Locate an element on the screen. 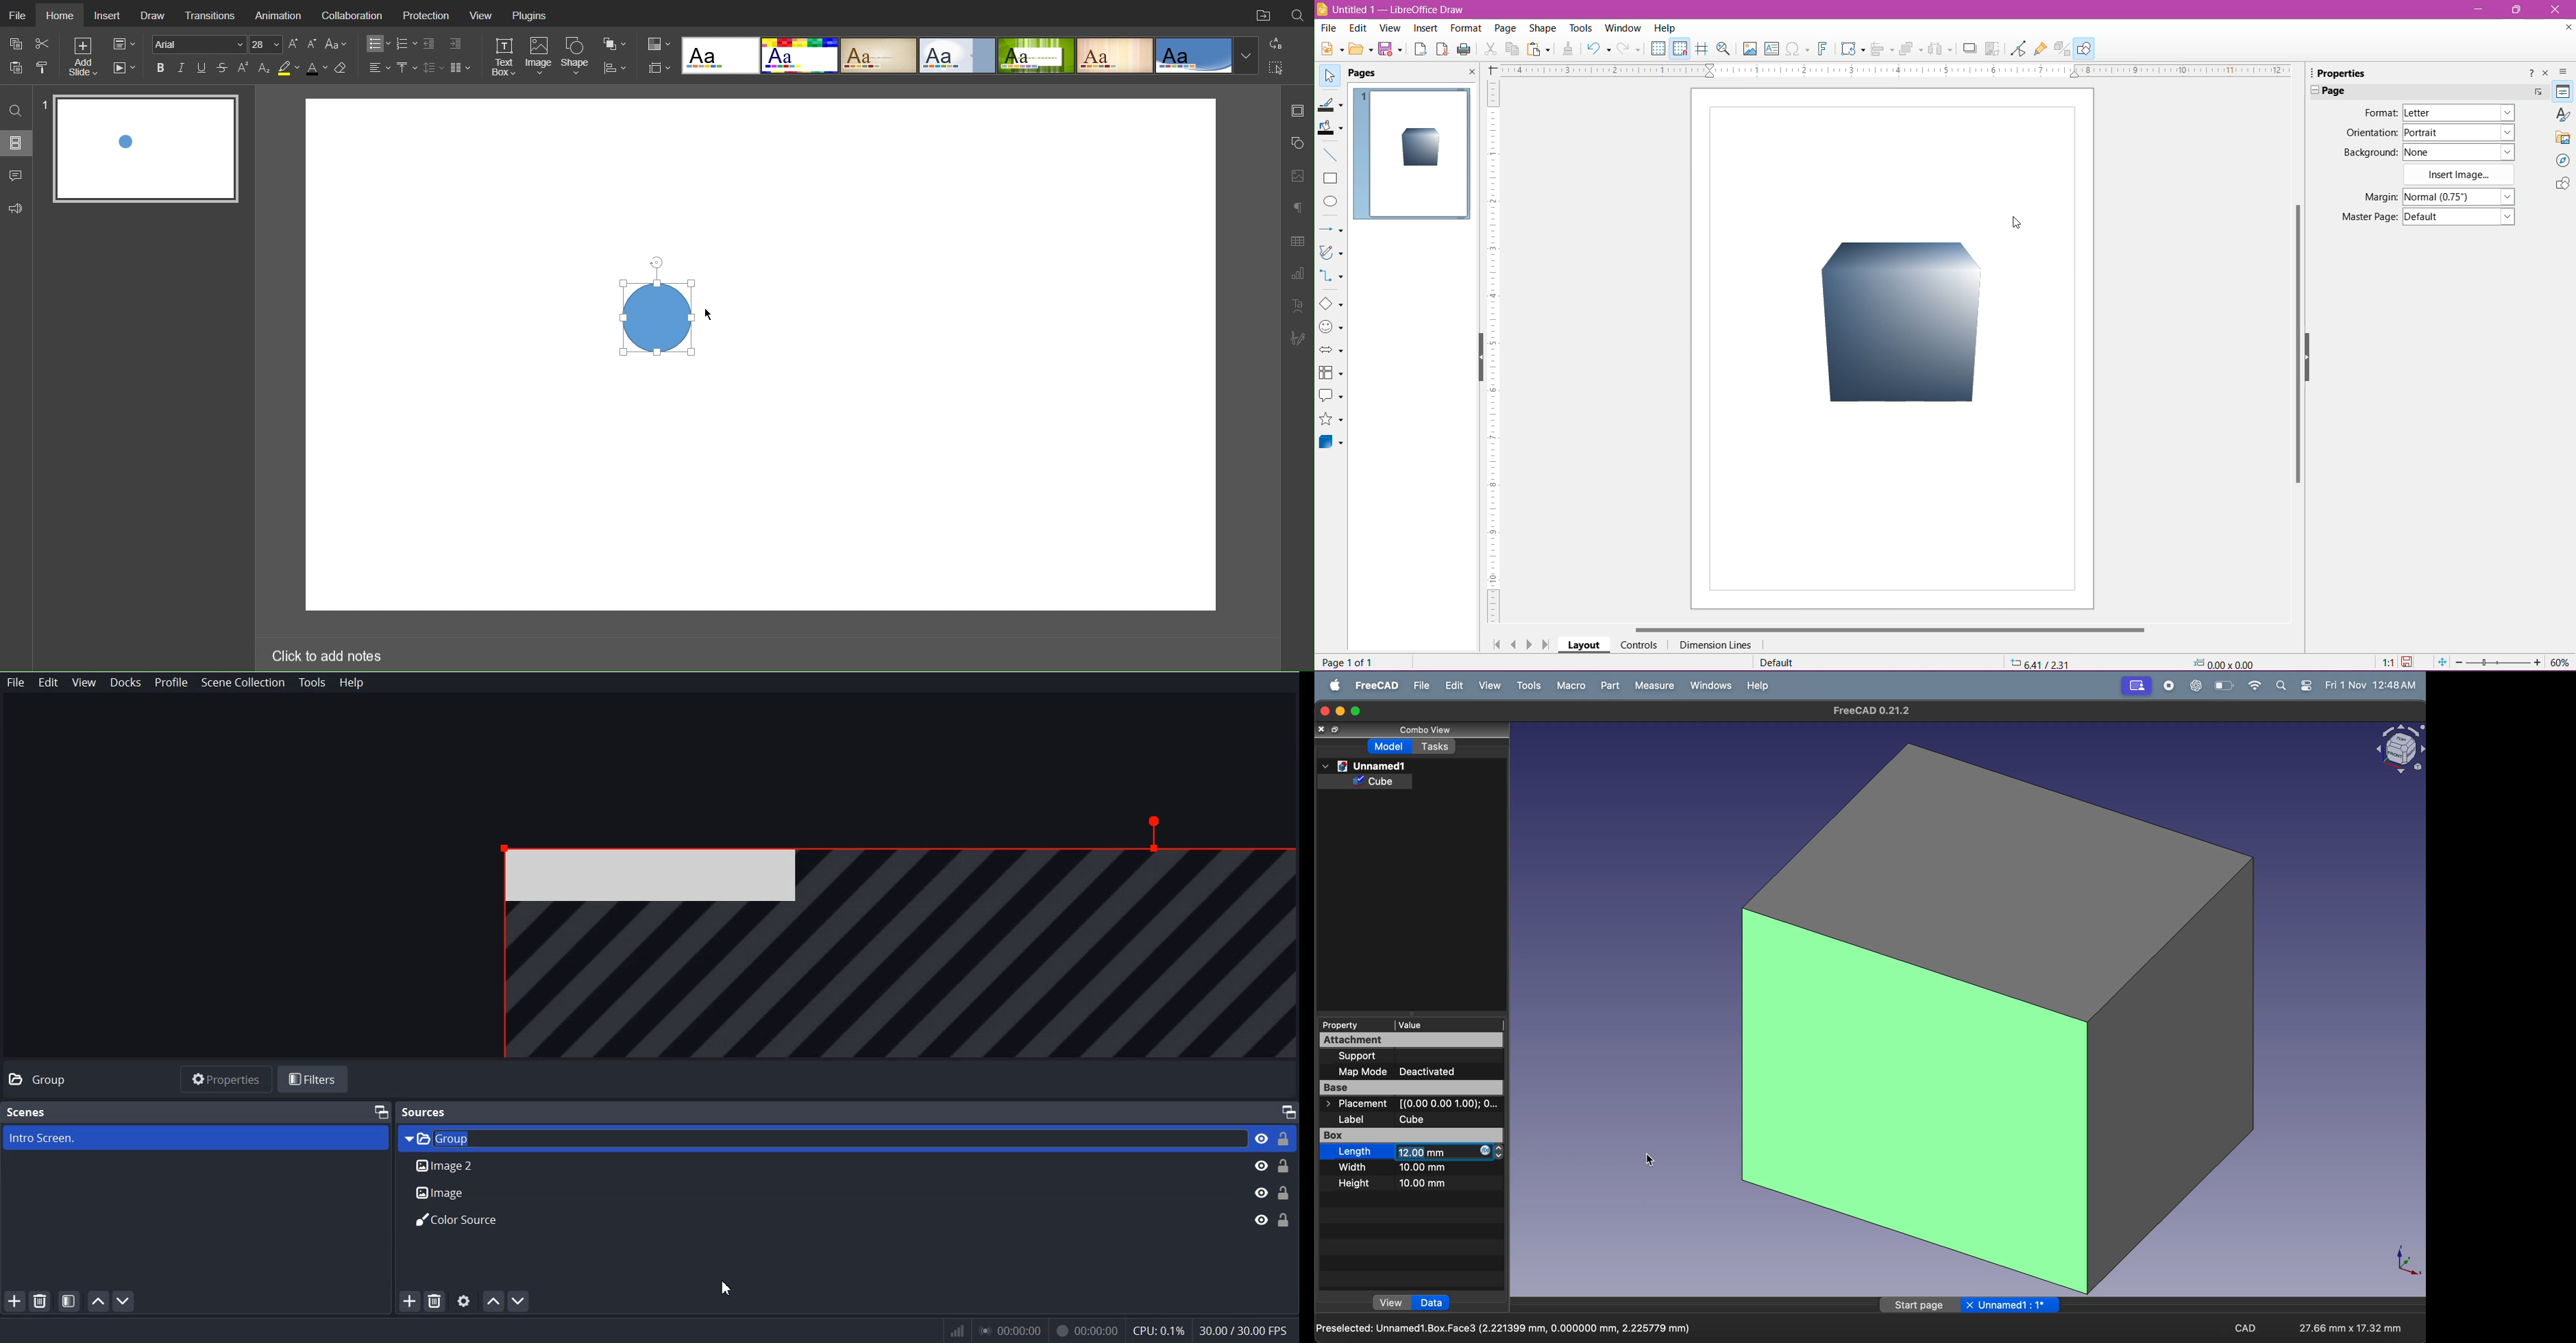  Open File Location is located at coordinates (1260, 14).